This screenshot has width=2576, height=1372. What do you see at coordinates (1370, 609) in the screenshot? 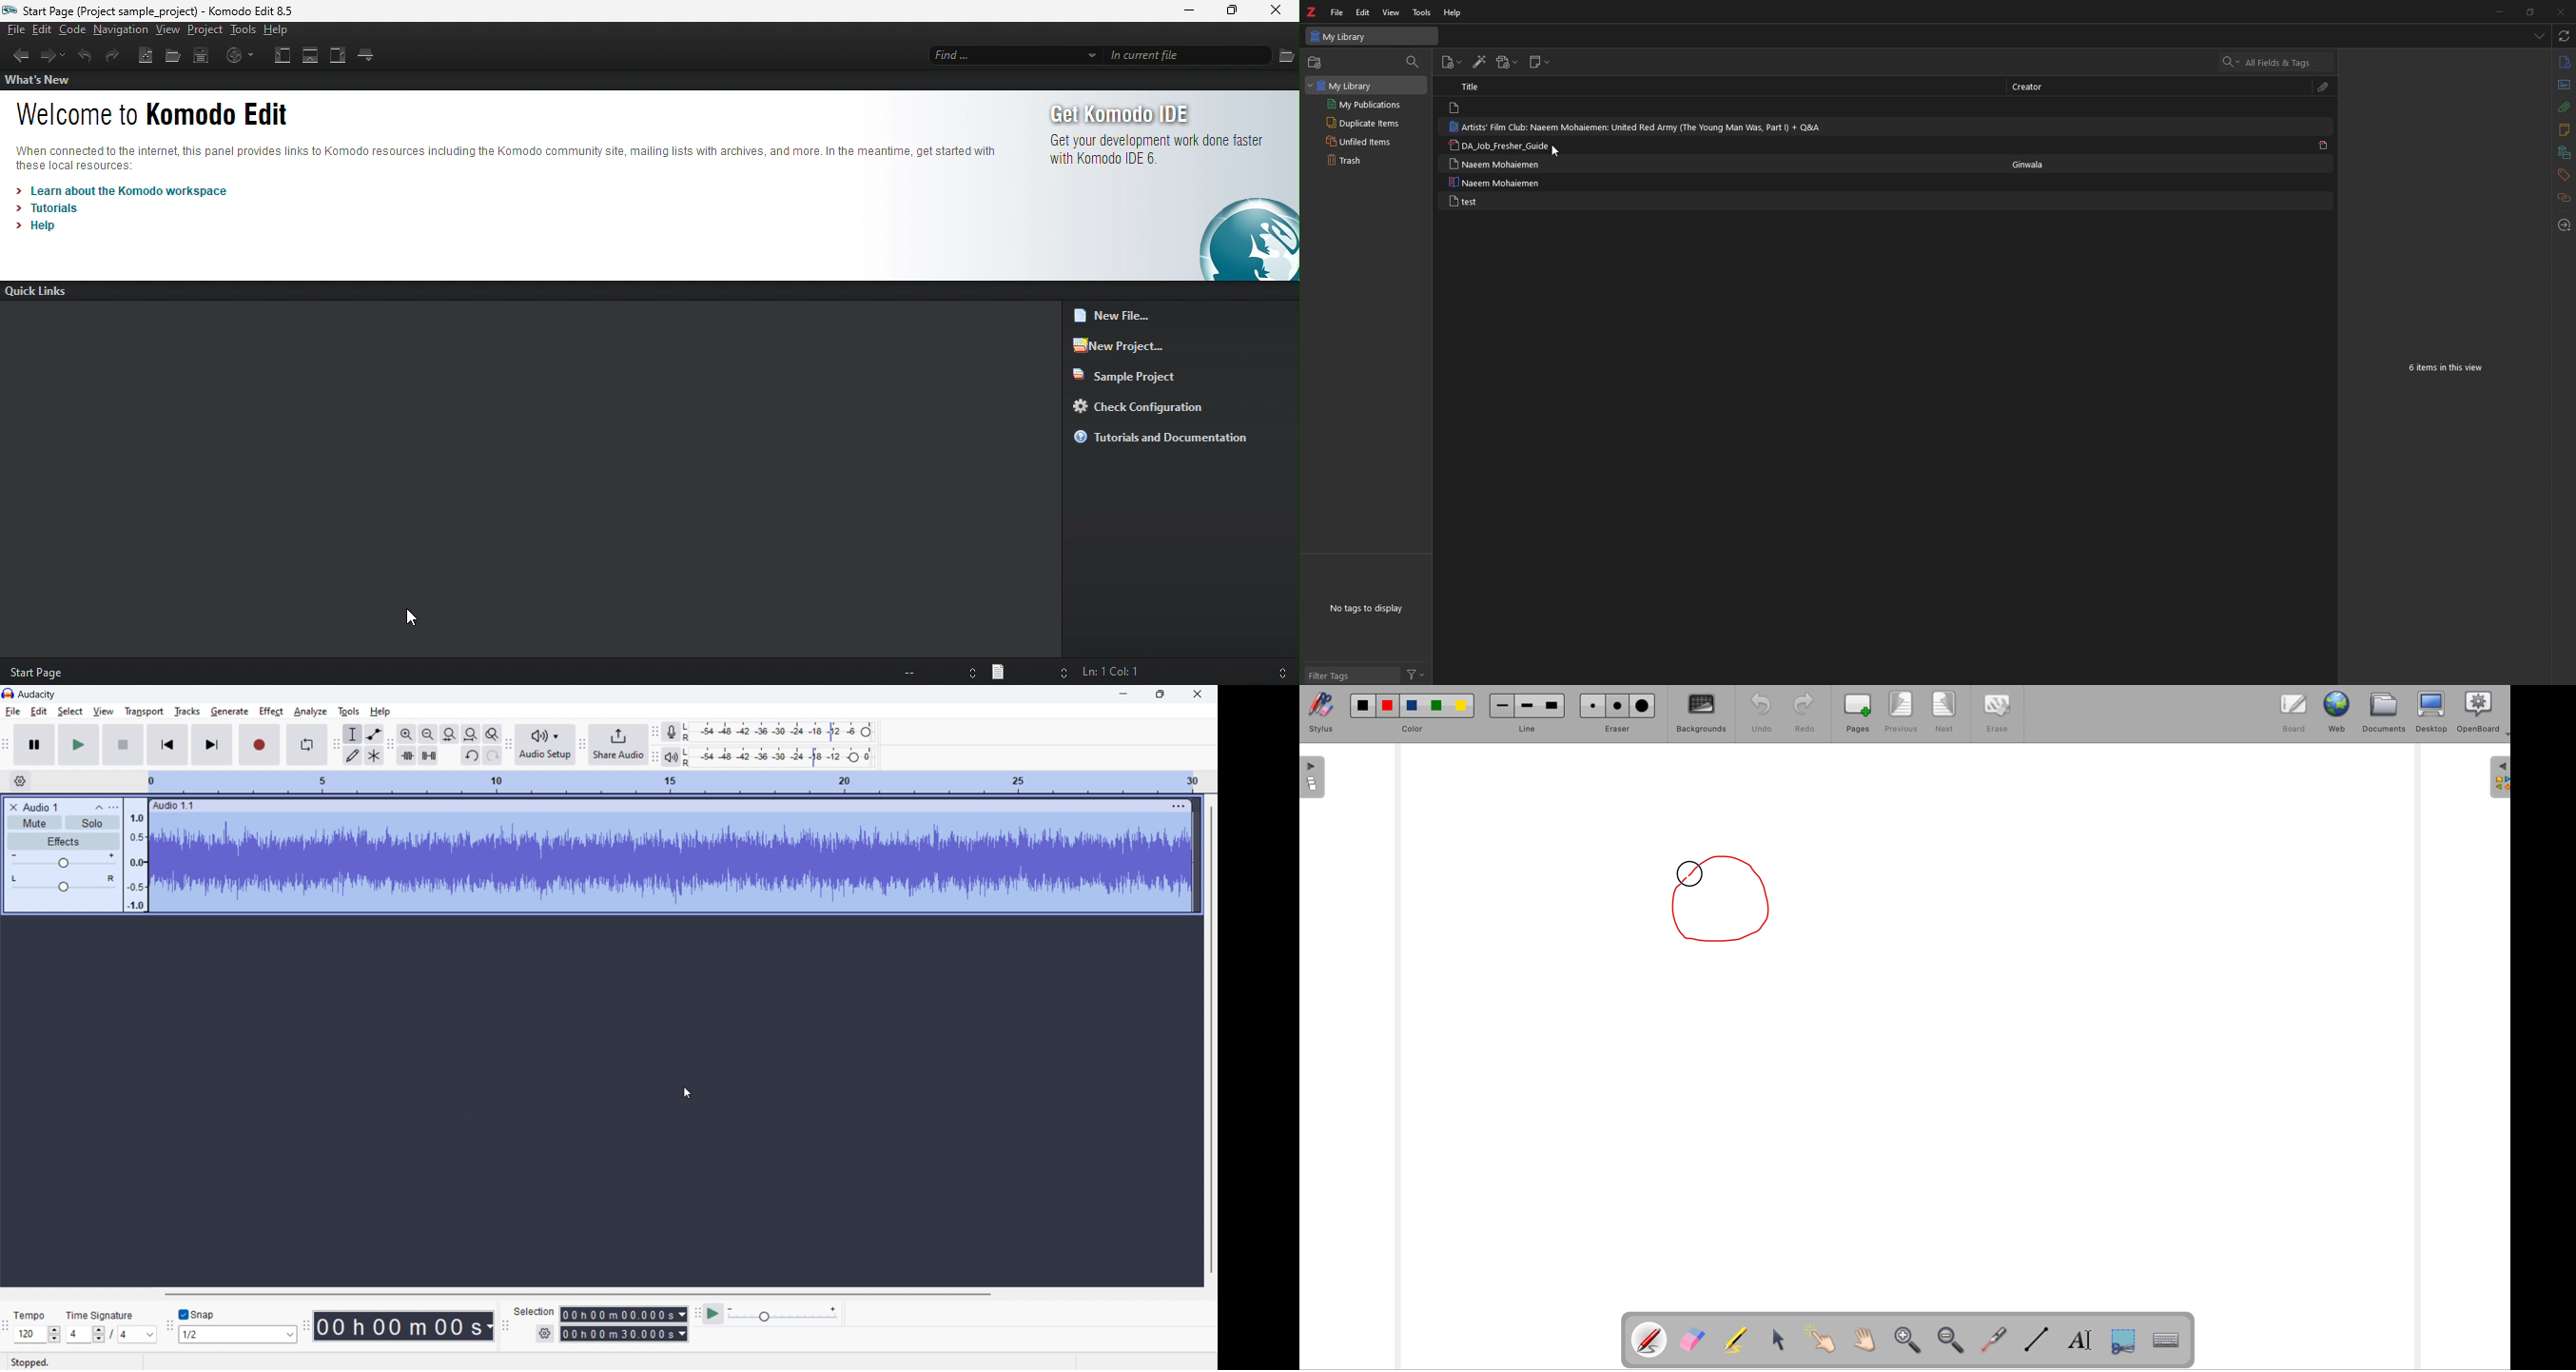
I see `tags to display` at bounding box center [1370, 609].